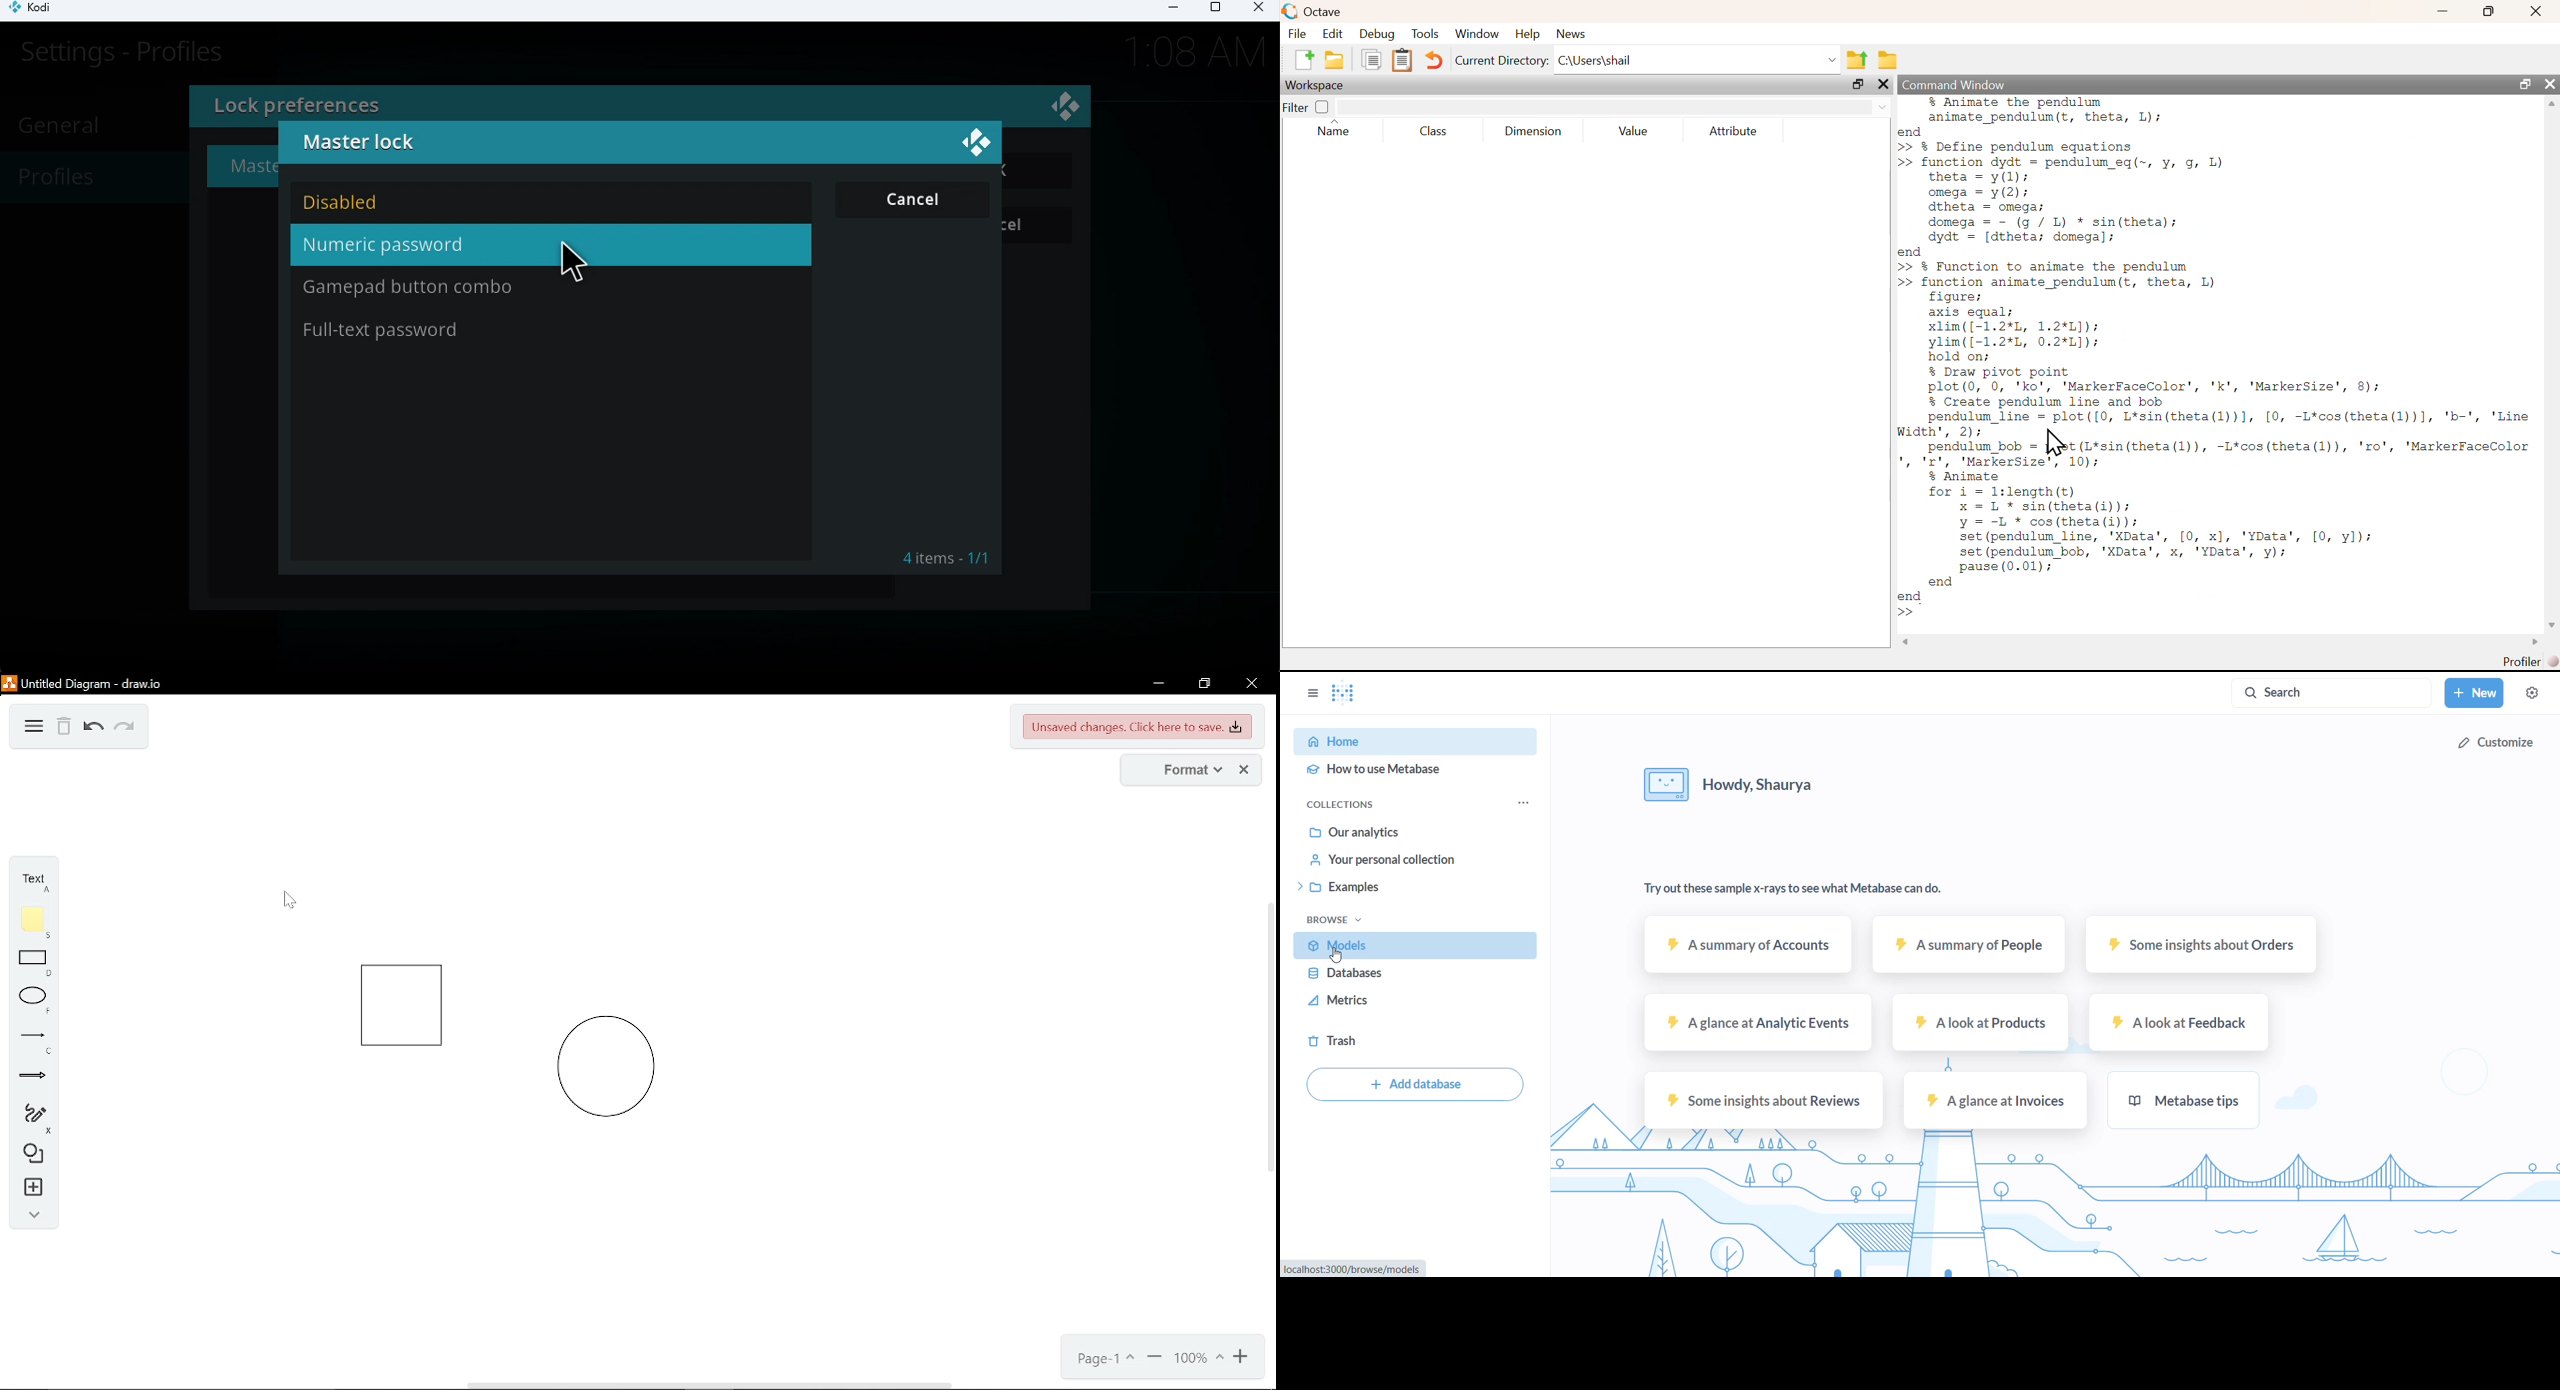  What do you see at coordinates (2550, 104) in the screenshot?
I see `Scroll up` at bounding box center [2550, 104].